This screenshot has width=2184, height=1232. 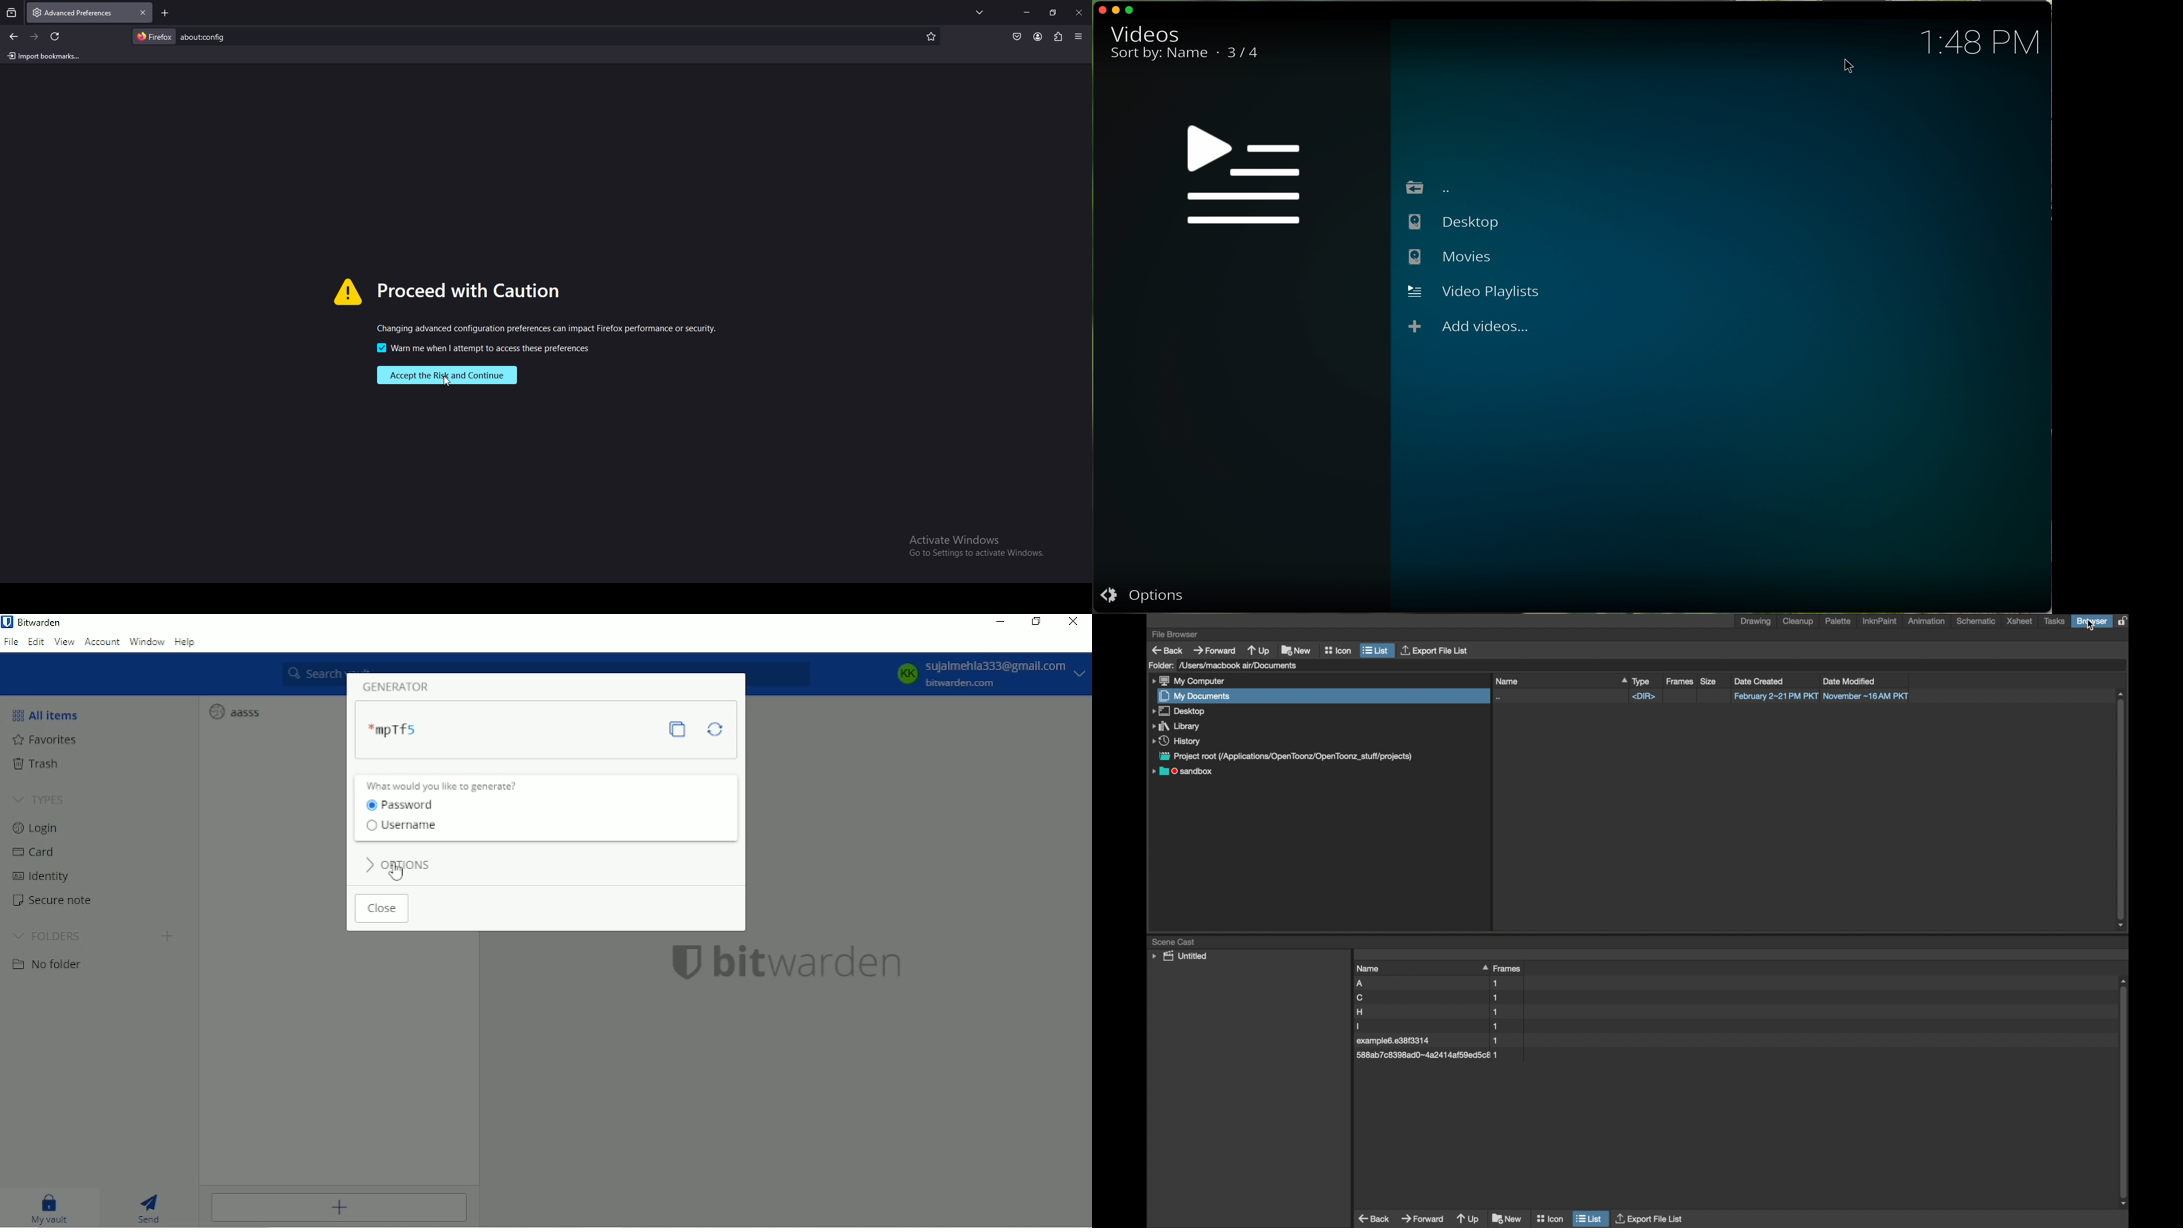 What do you see at coordinates (1053, 13) in the screenshot?
I see `resize` at bounding box center [1053, 13].